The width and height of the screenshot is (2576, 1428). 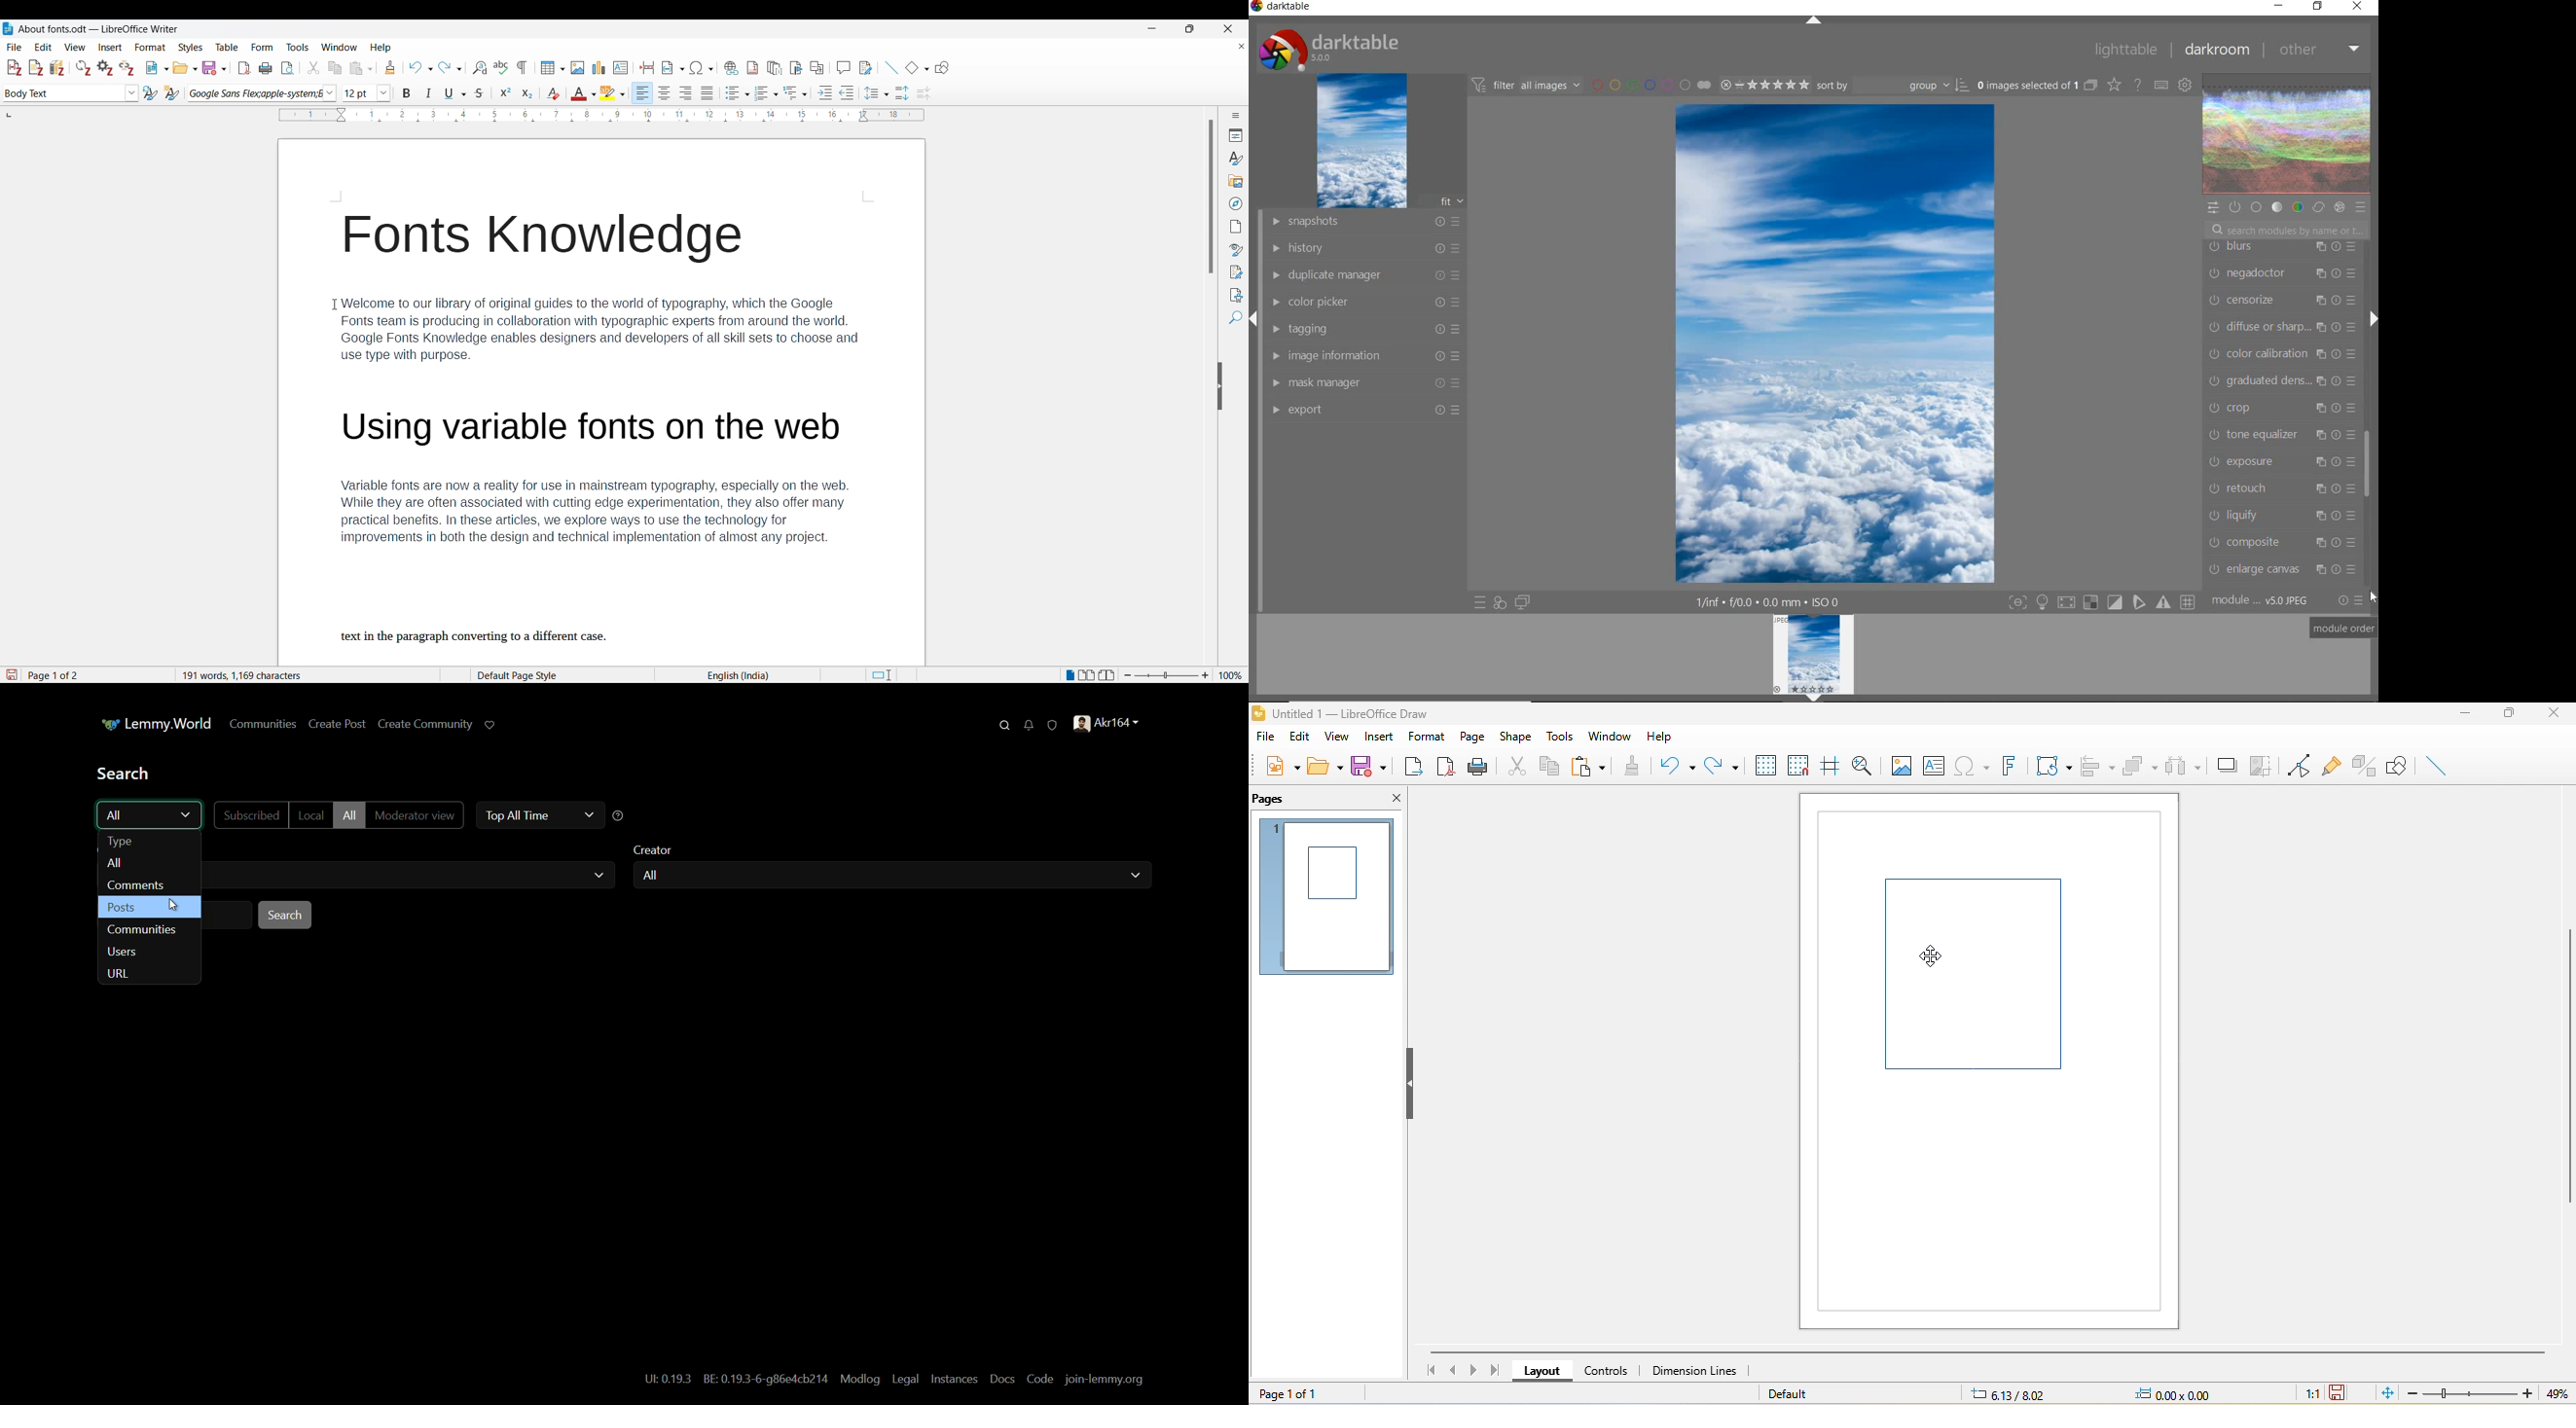 I want to click on enlarge canvas, so click(x=2282, y=569).